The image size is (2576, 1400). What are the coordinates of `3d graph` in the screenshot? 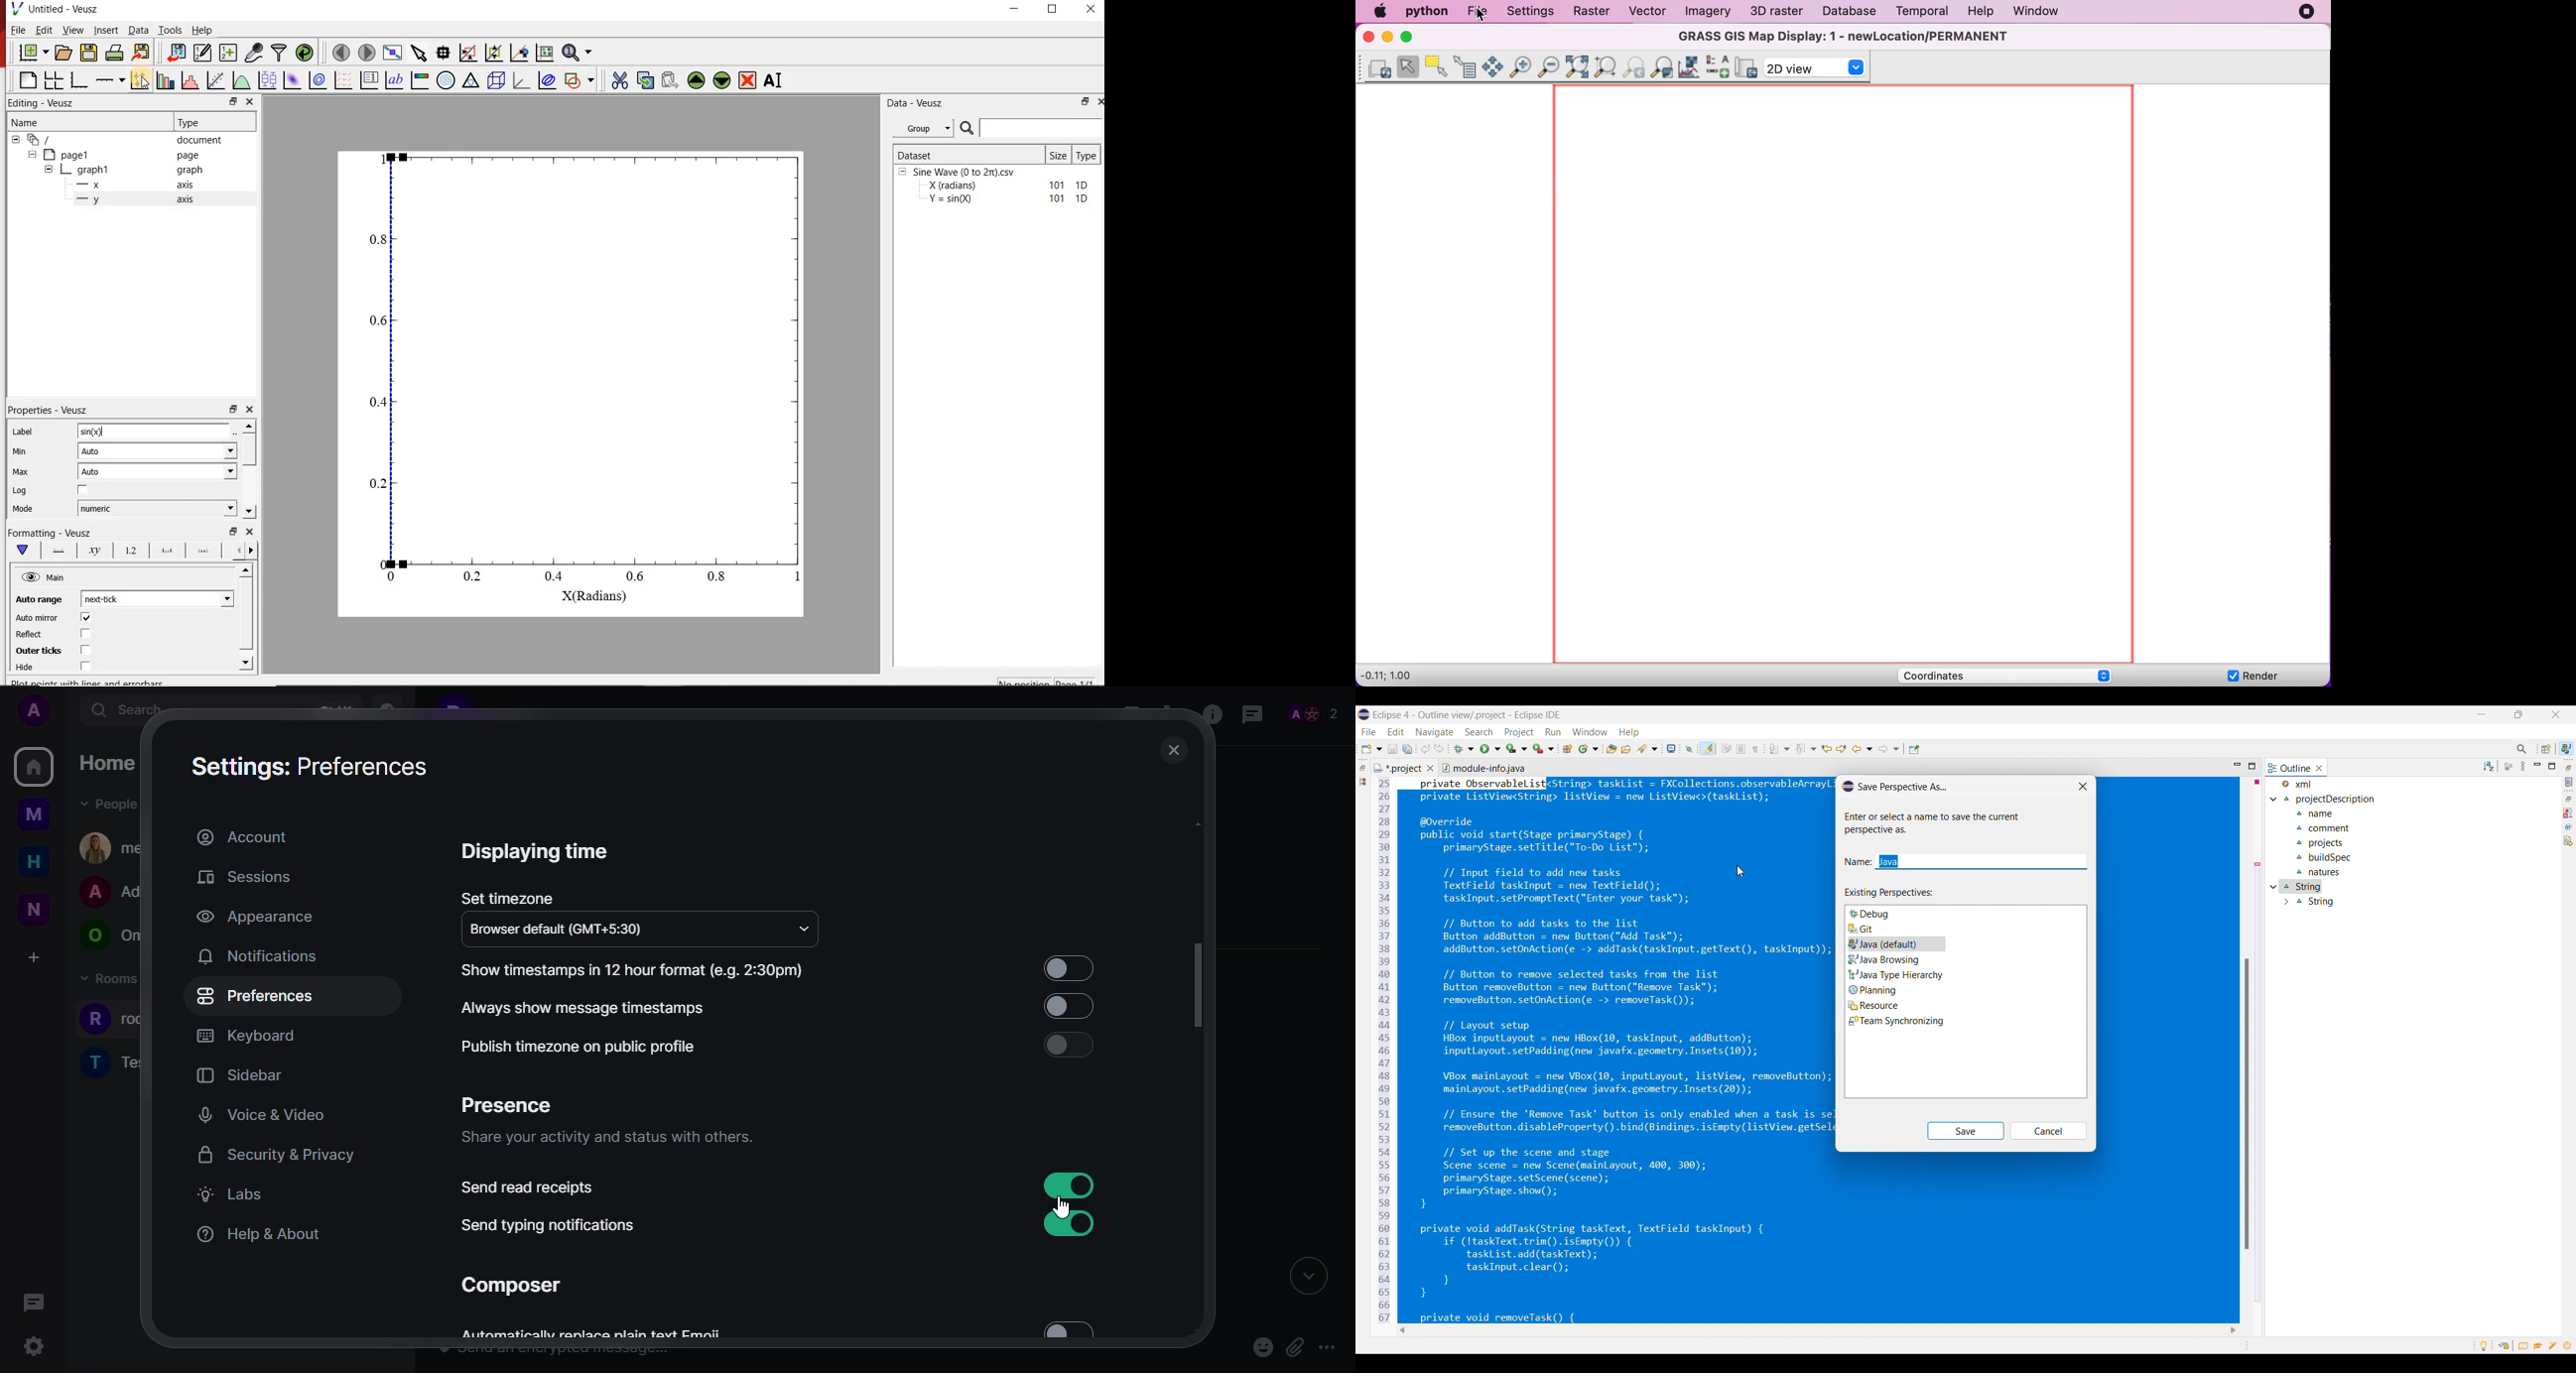 It's located at (522, 80).